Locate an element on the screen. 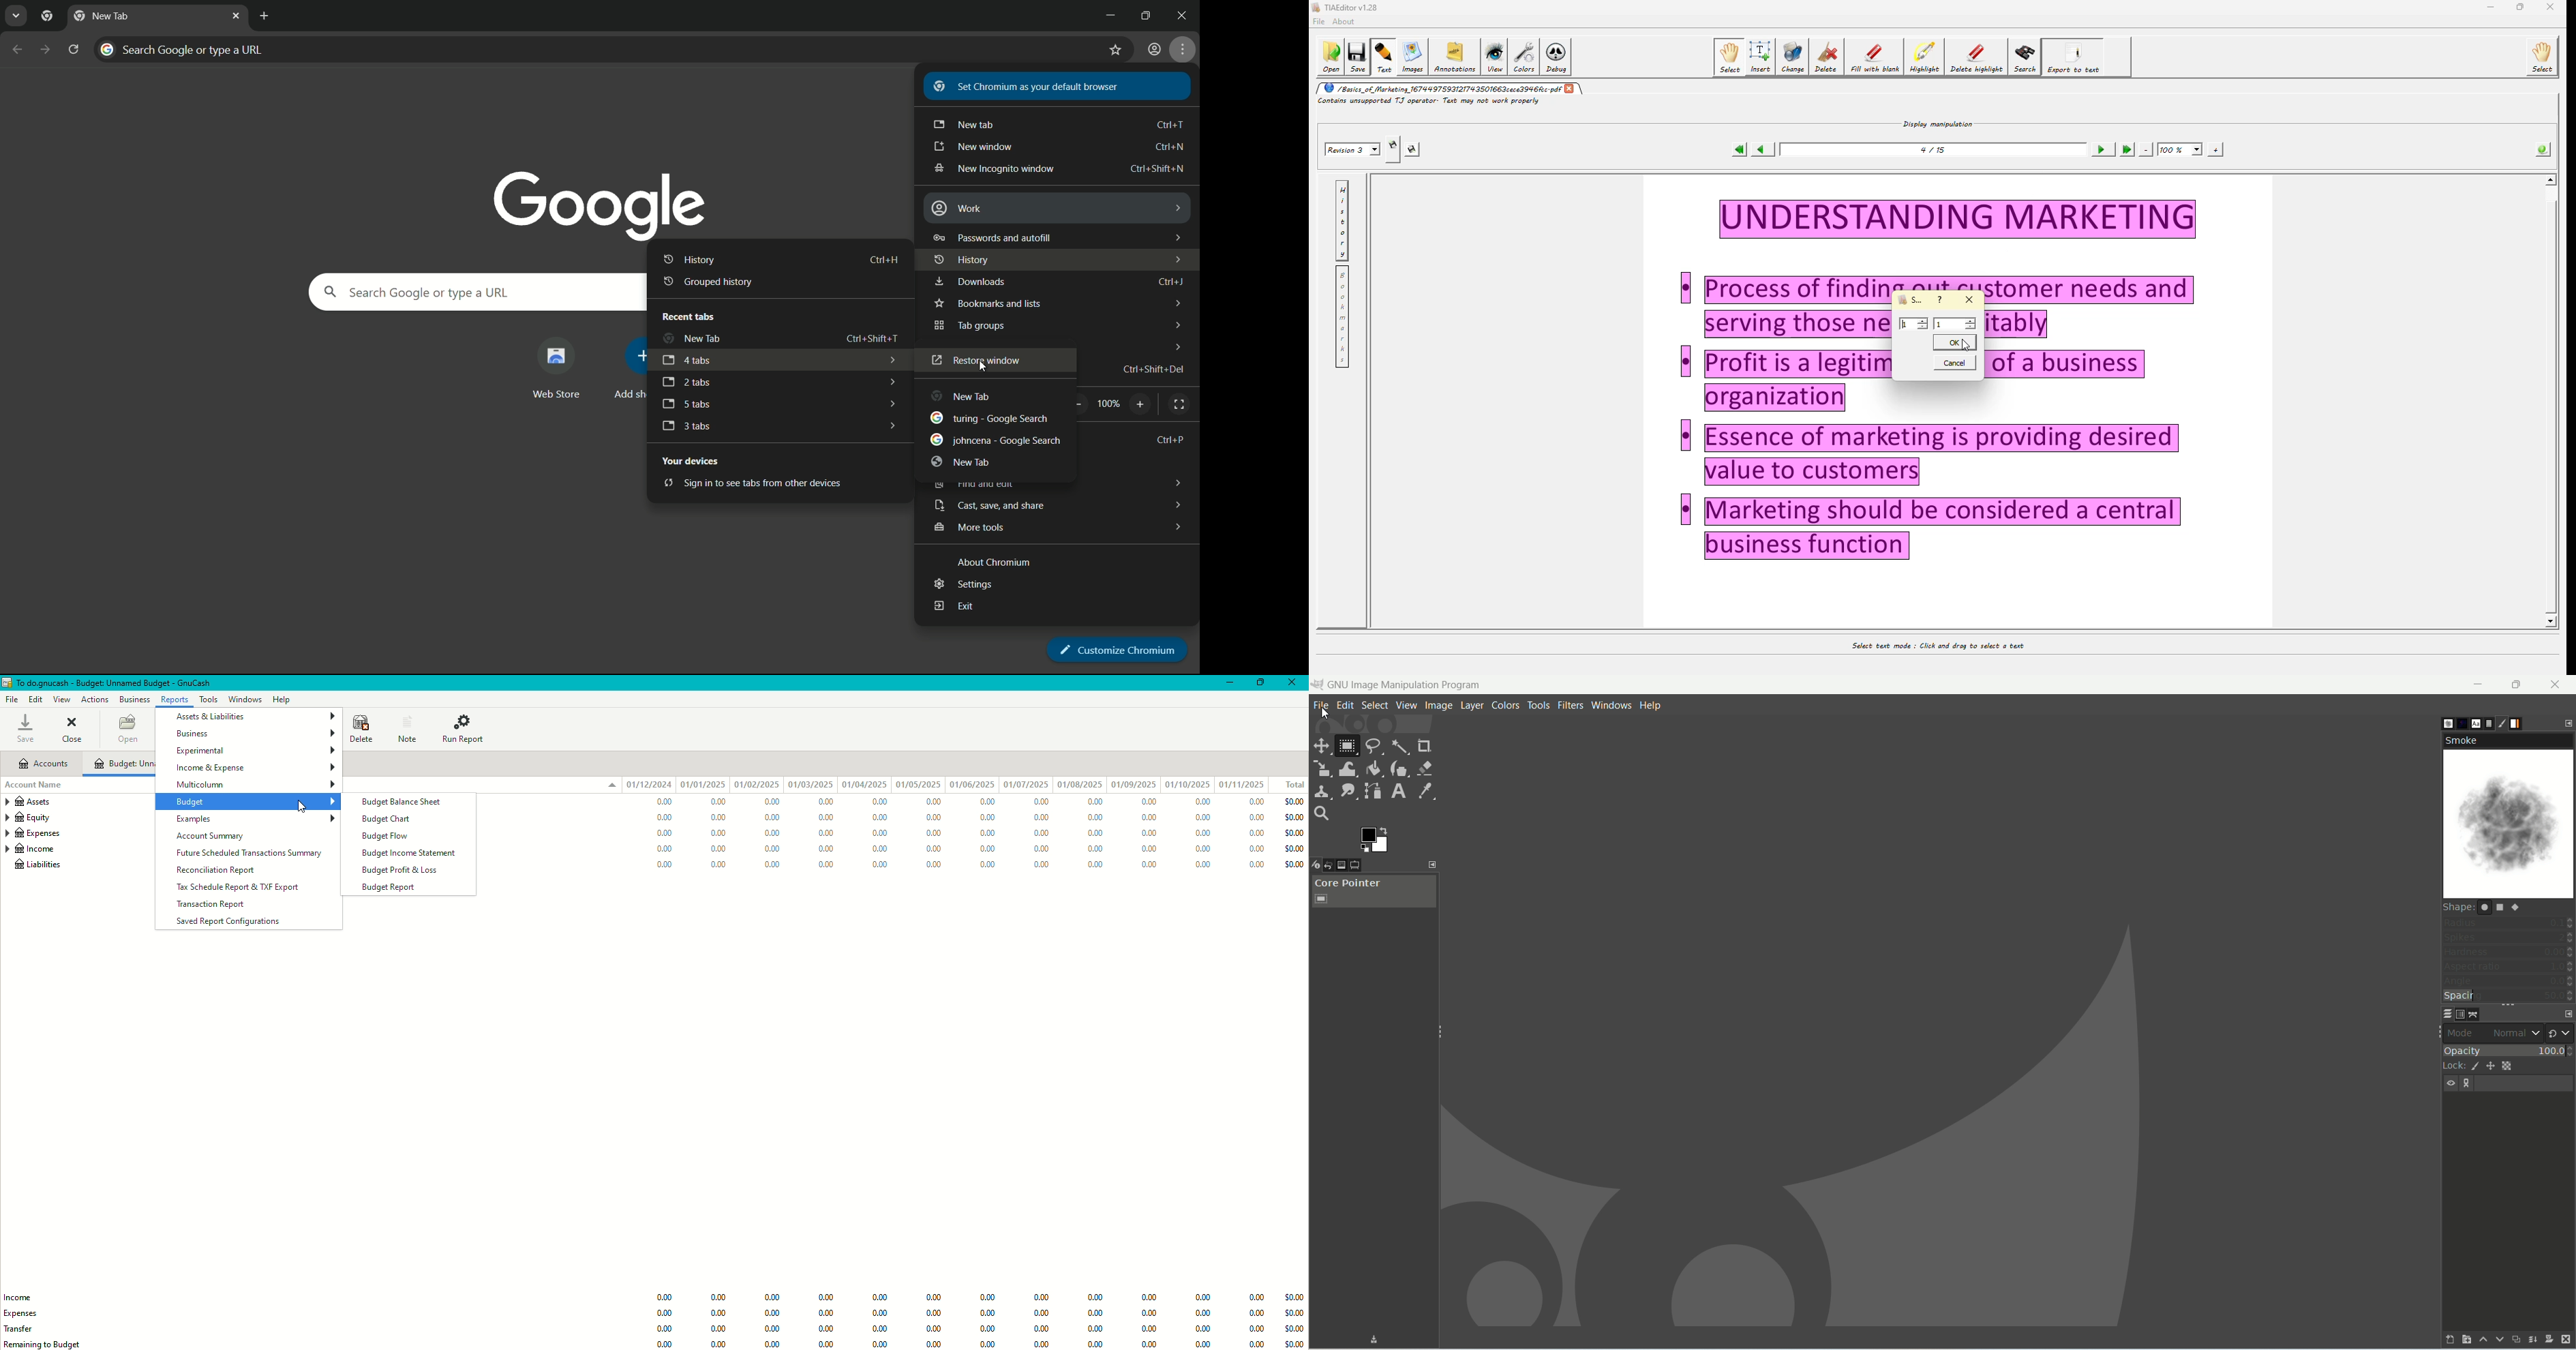 Image resolution: width=2576 pixels, height=1372 pixels. 0.00 is located at coordinates (772, 1312).